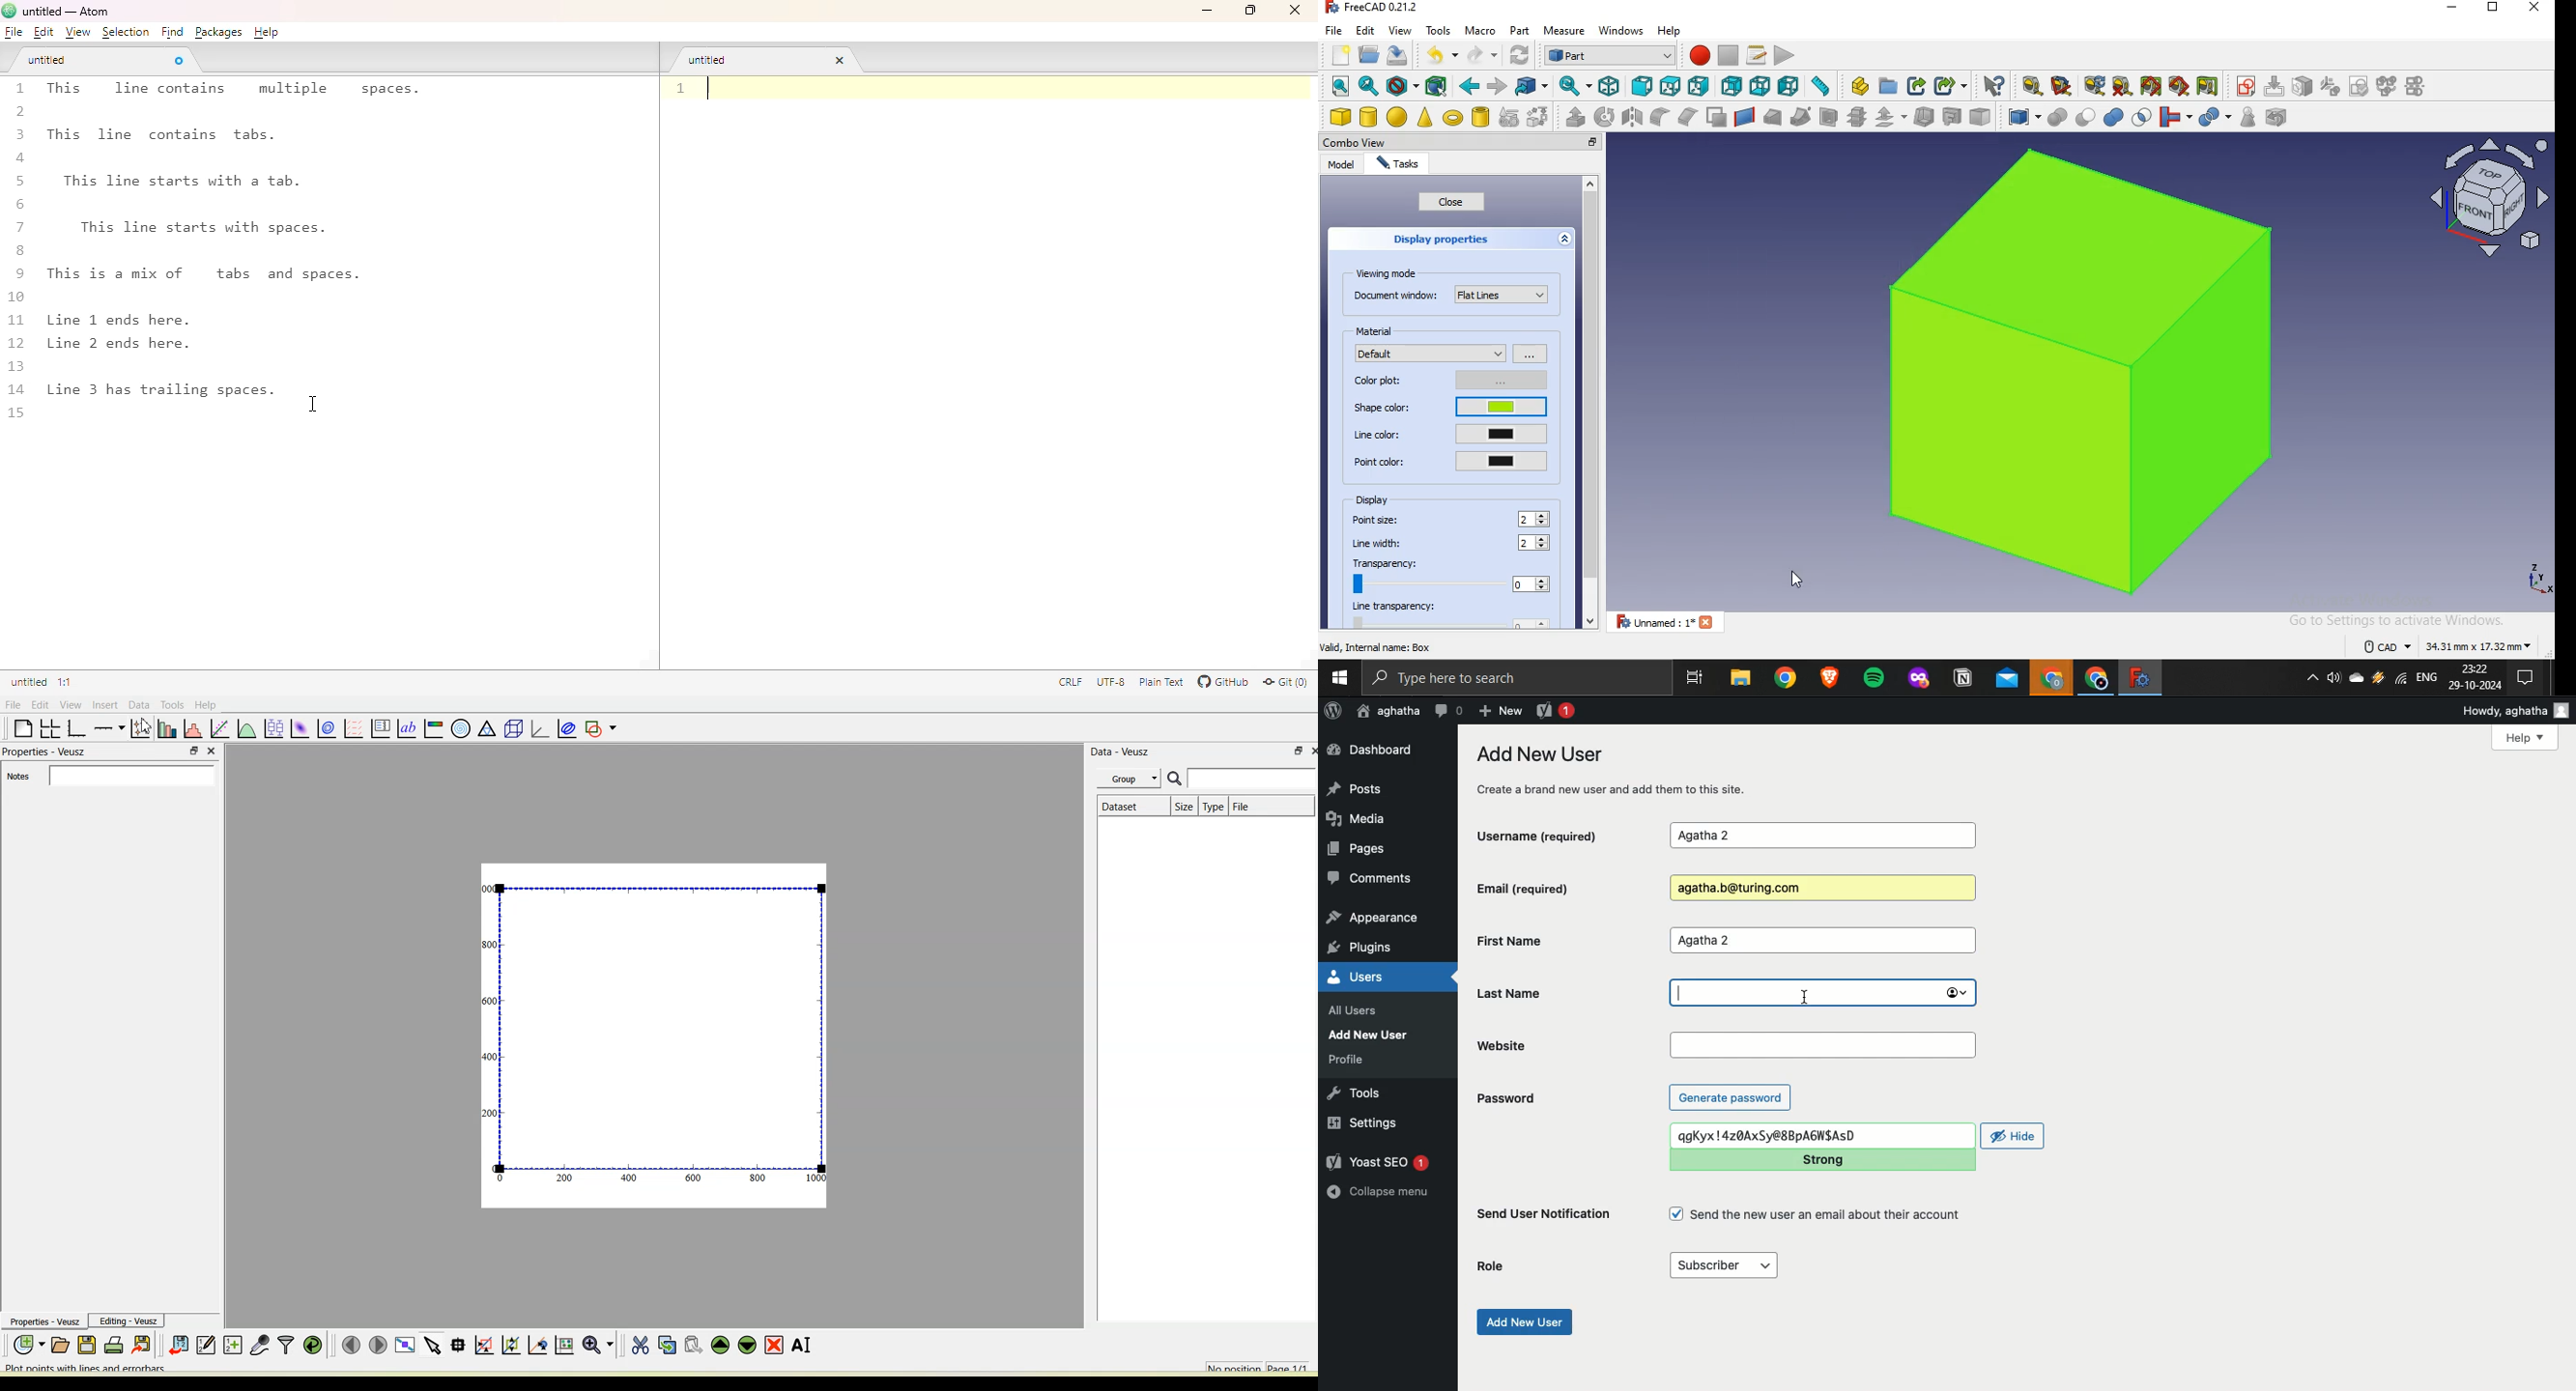 Image resolution: width=2576 pixels, height=1400 pixels. What do you see at coordinates (1373, 919) in the screenshot?
I see `appearance` at bounding box center [1373, 919].